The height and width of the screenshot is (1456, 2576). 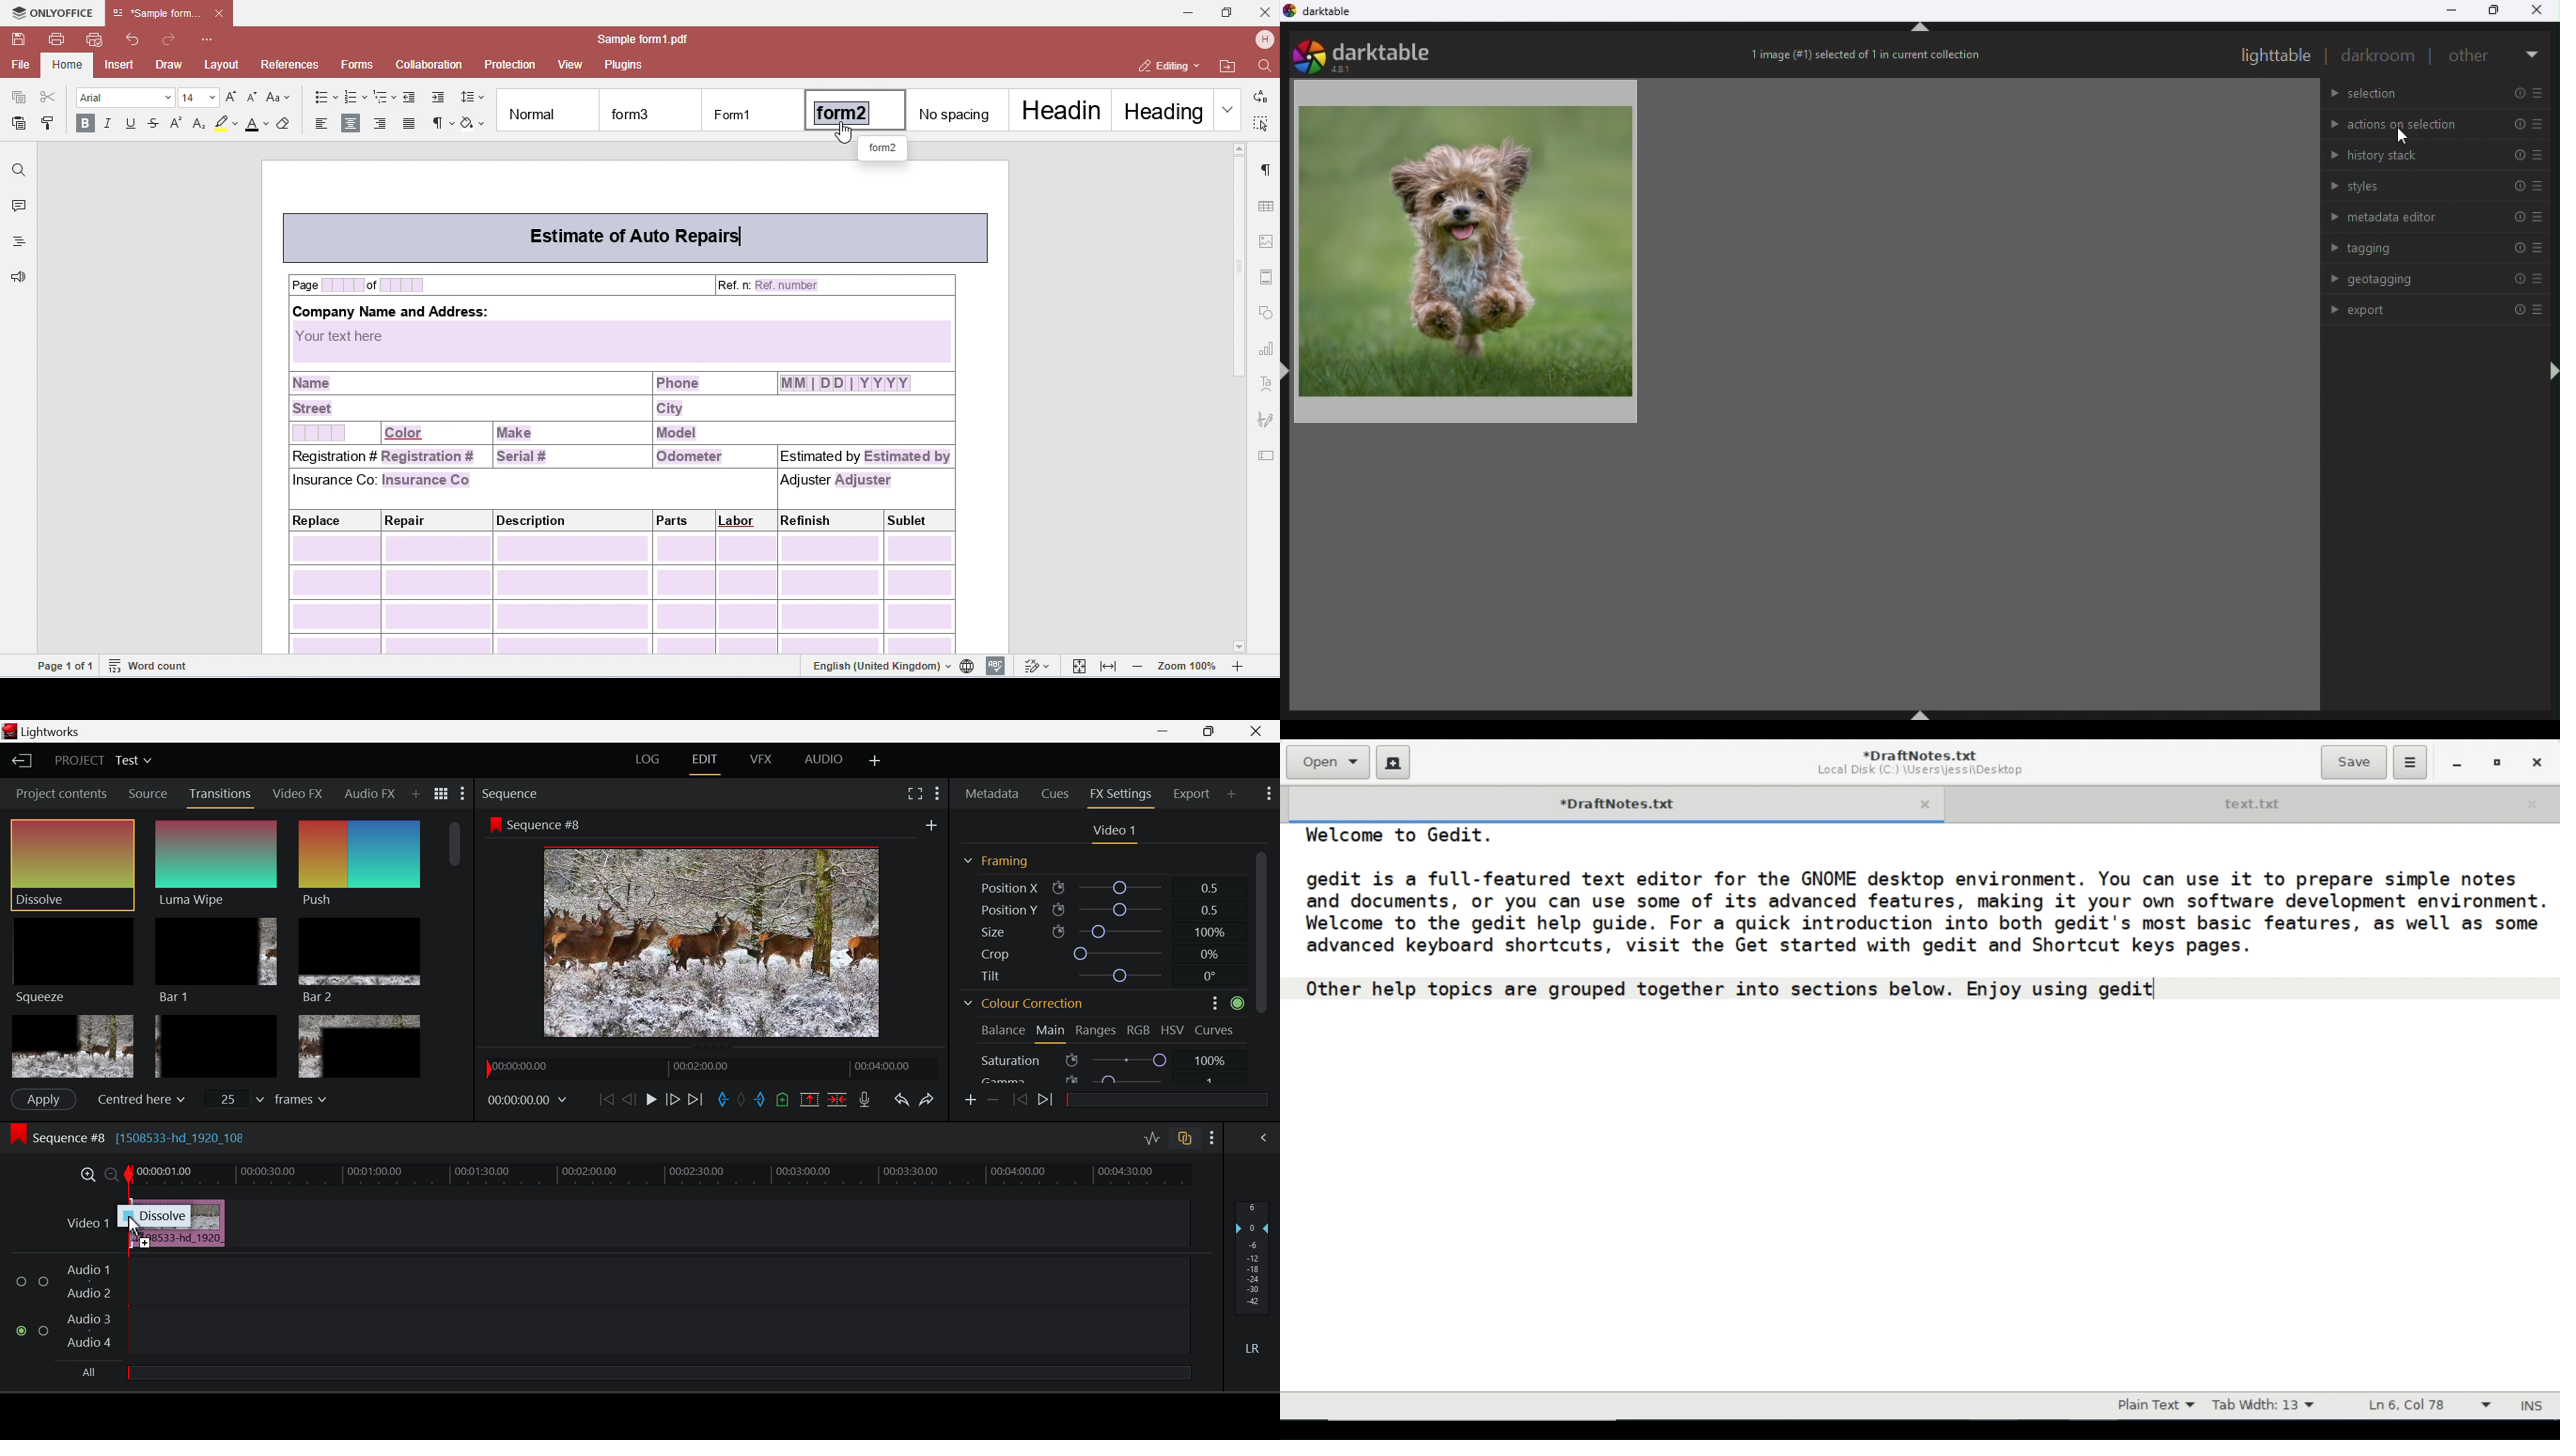 I want to click on Project Title, so click(x=101, y=761).